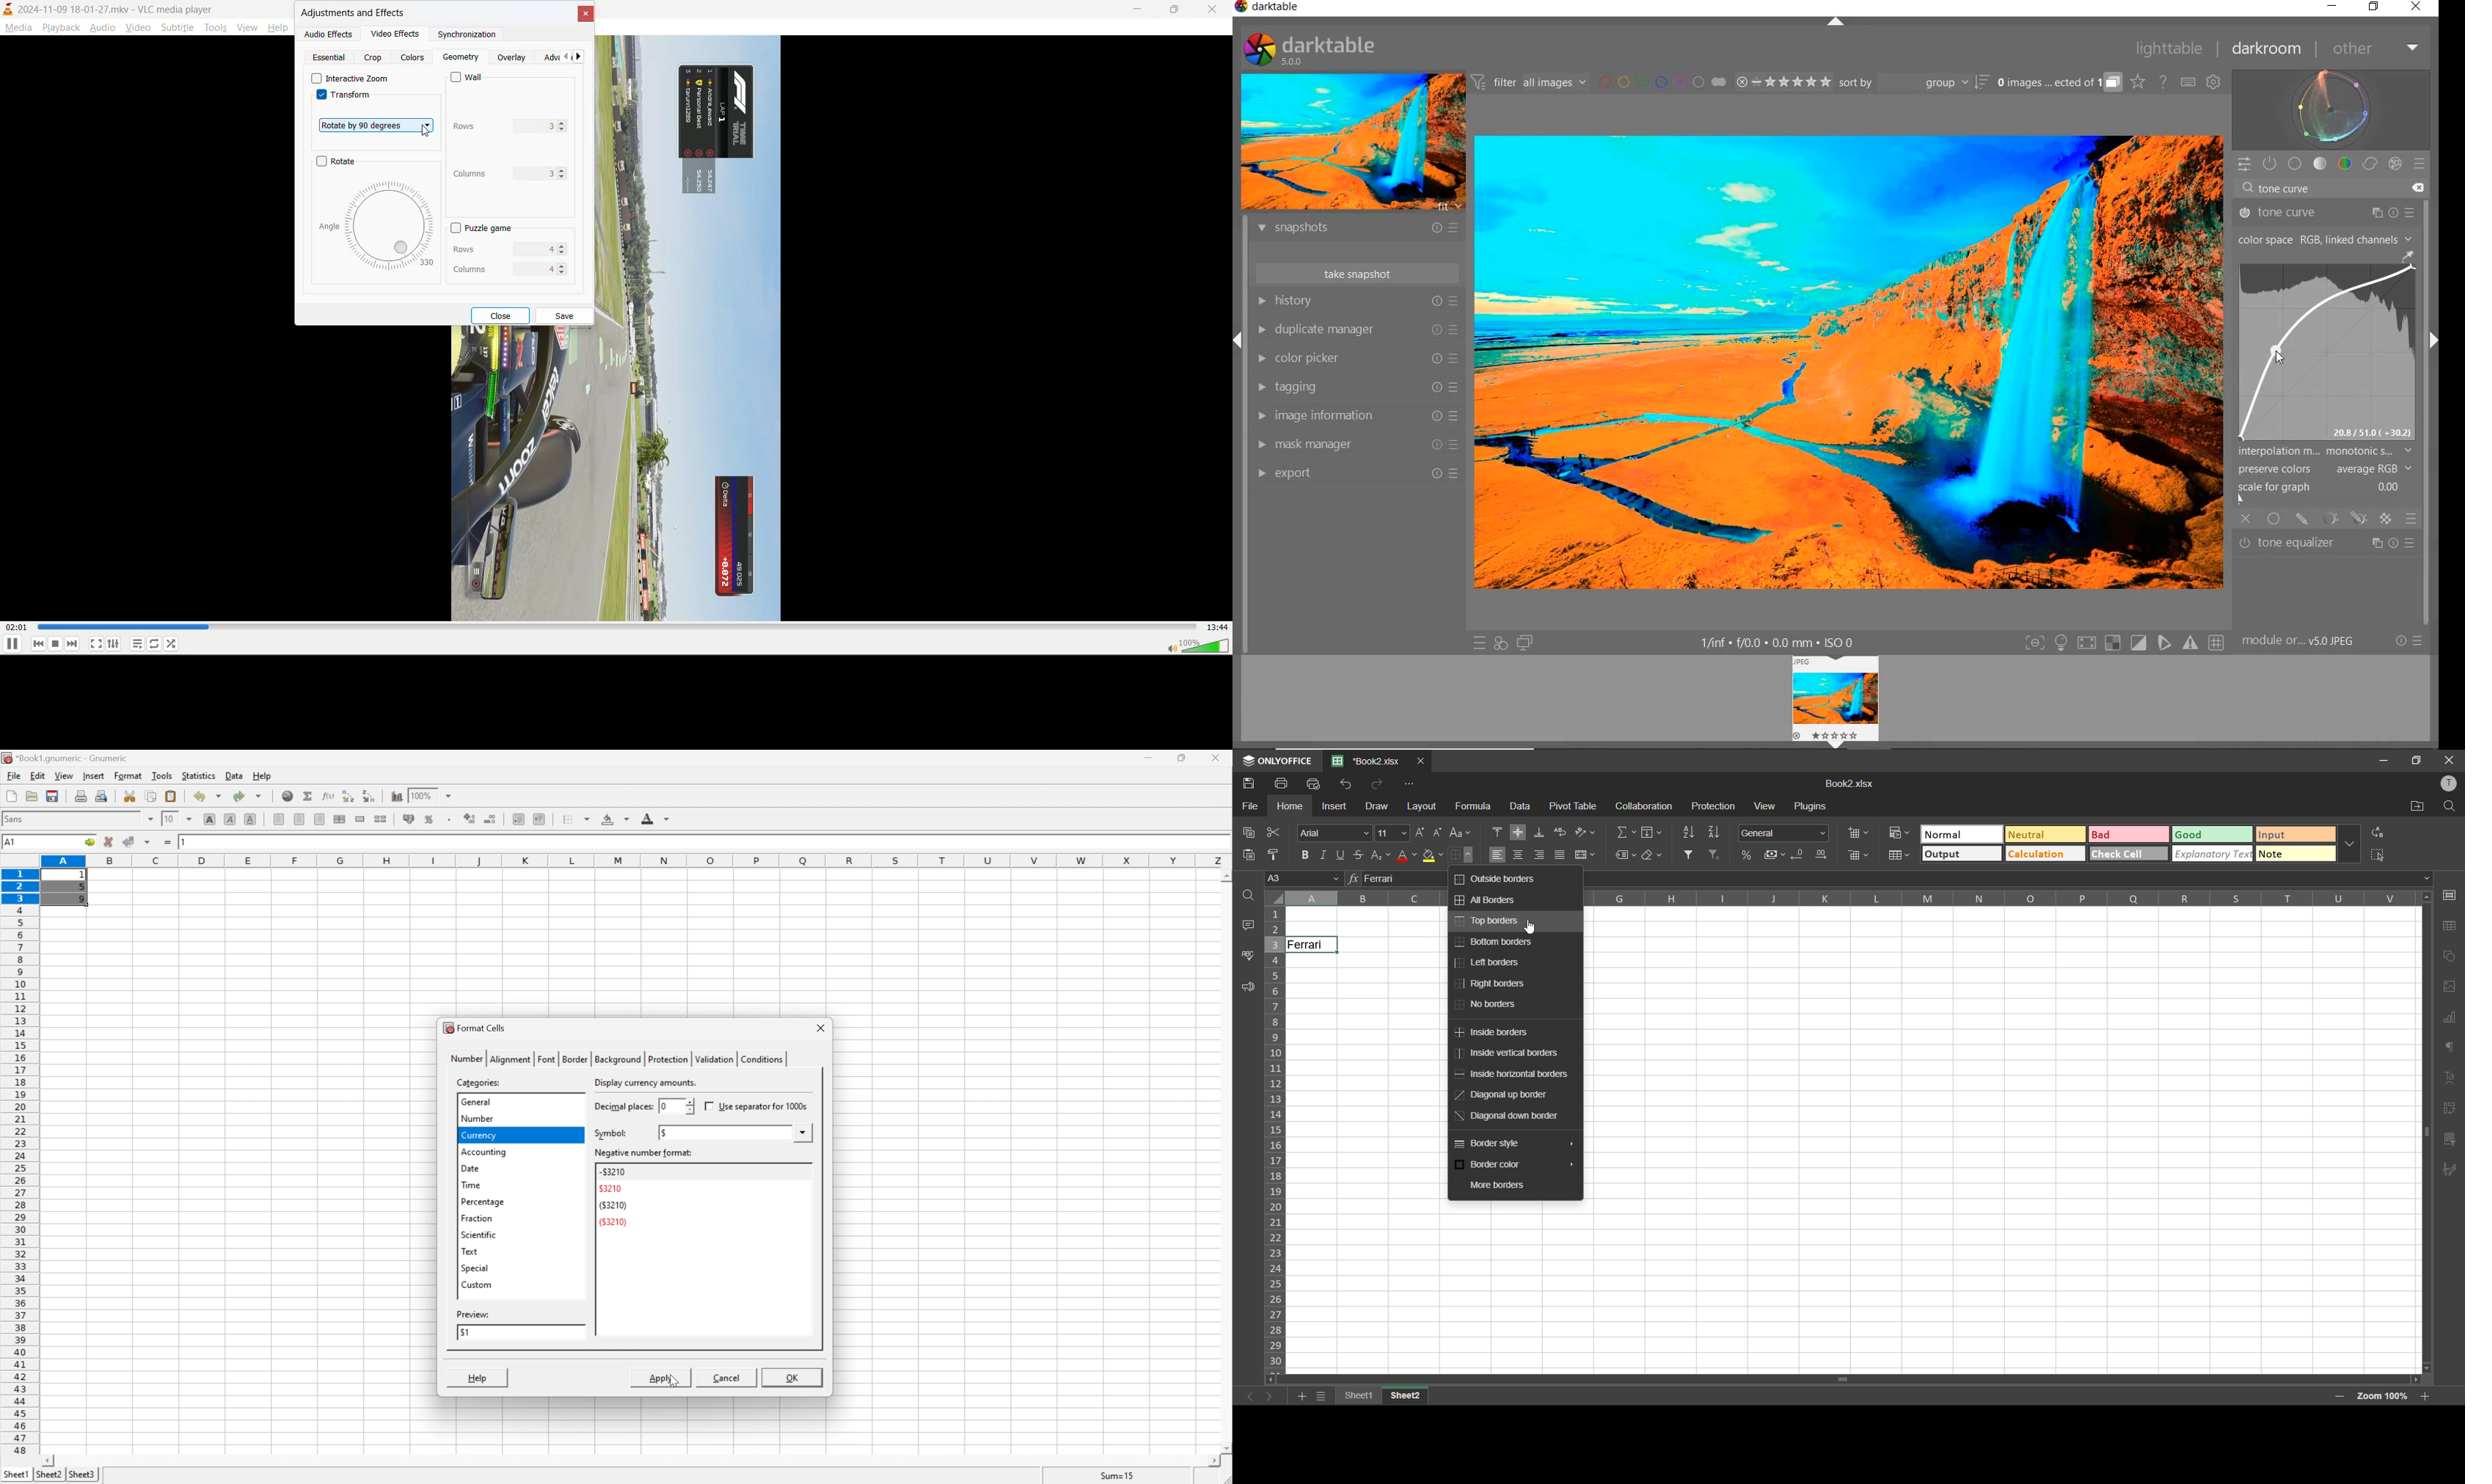 The height and width of the screenshot is (1484, 2492). Describe the element at coordinates (2332, 109) in the screenshot. I see `waveform` at that location.